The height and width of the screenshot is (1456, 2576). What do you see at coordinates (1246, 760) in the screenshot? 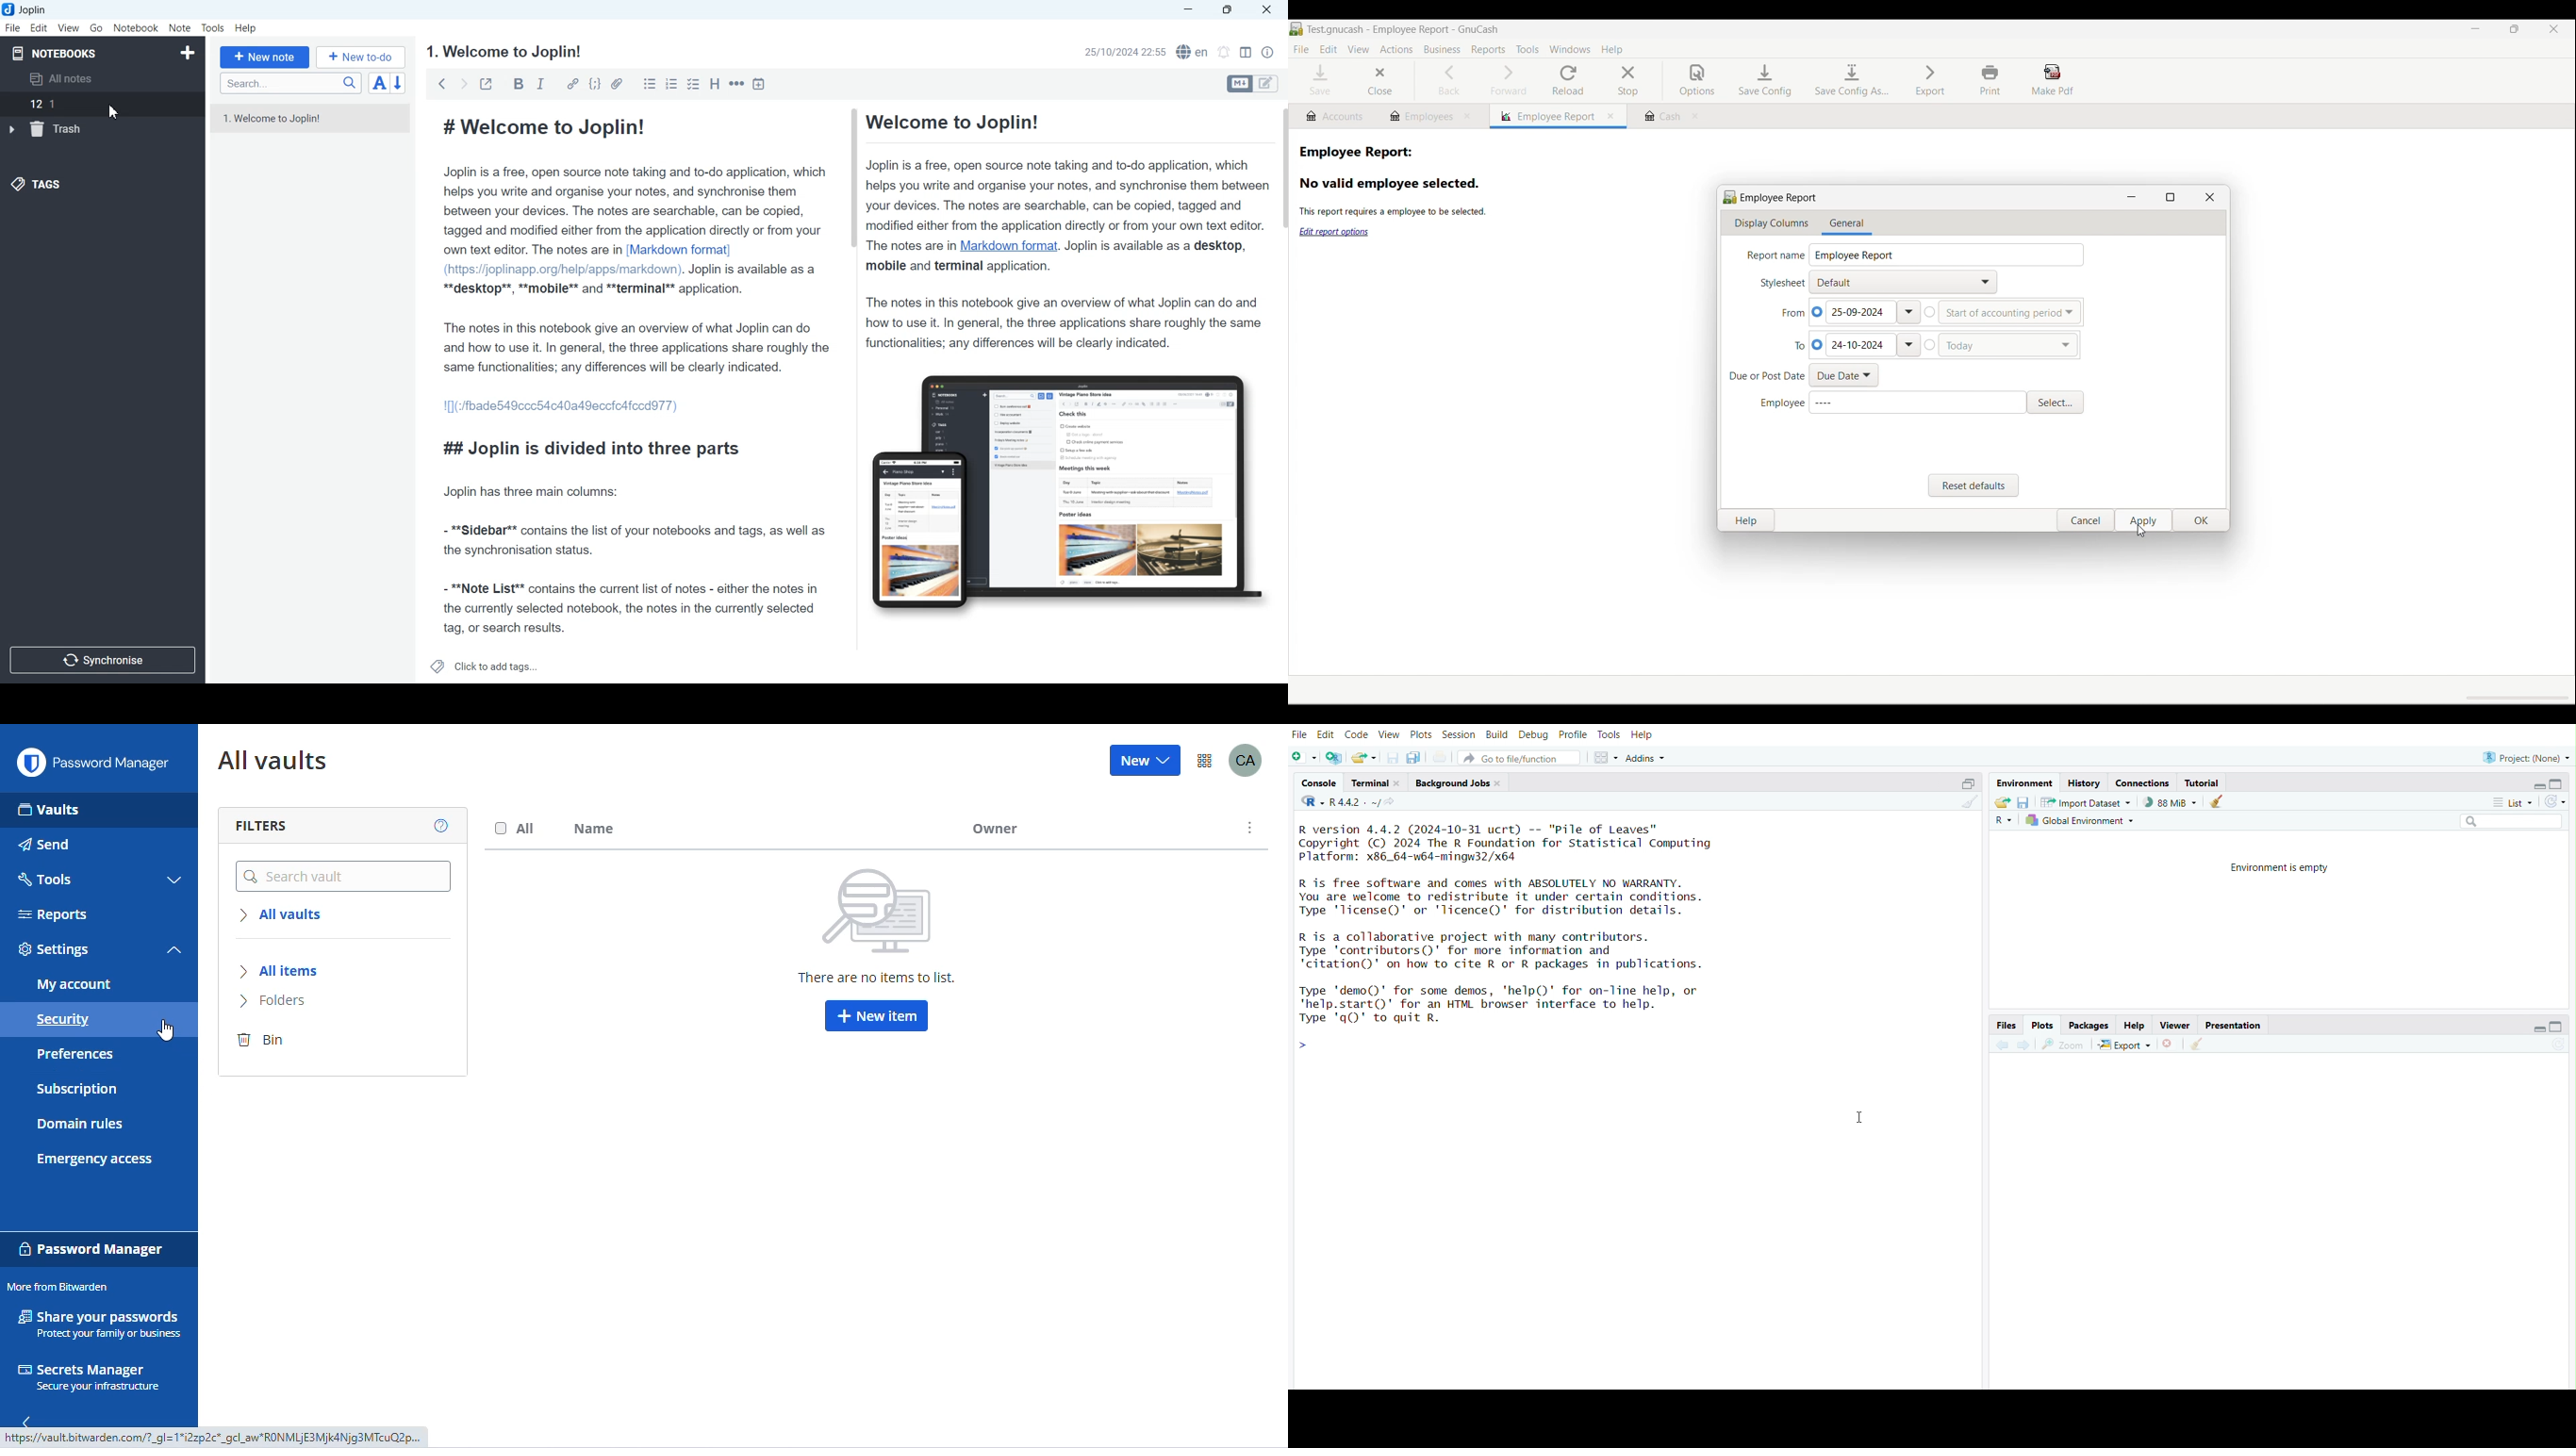
I see `profile` at bounding box center [1246, 760].